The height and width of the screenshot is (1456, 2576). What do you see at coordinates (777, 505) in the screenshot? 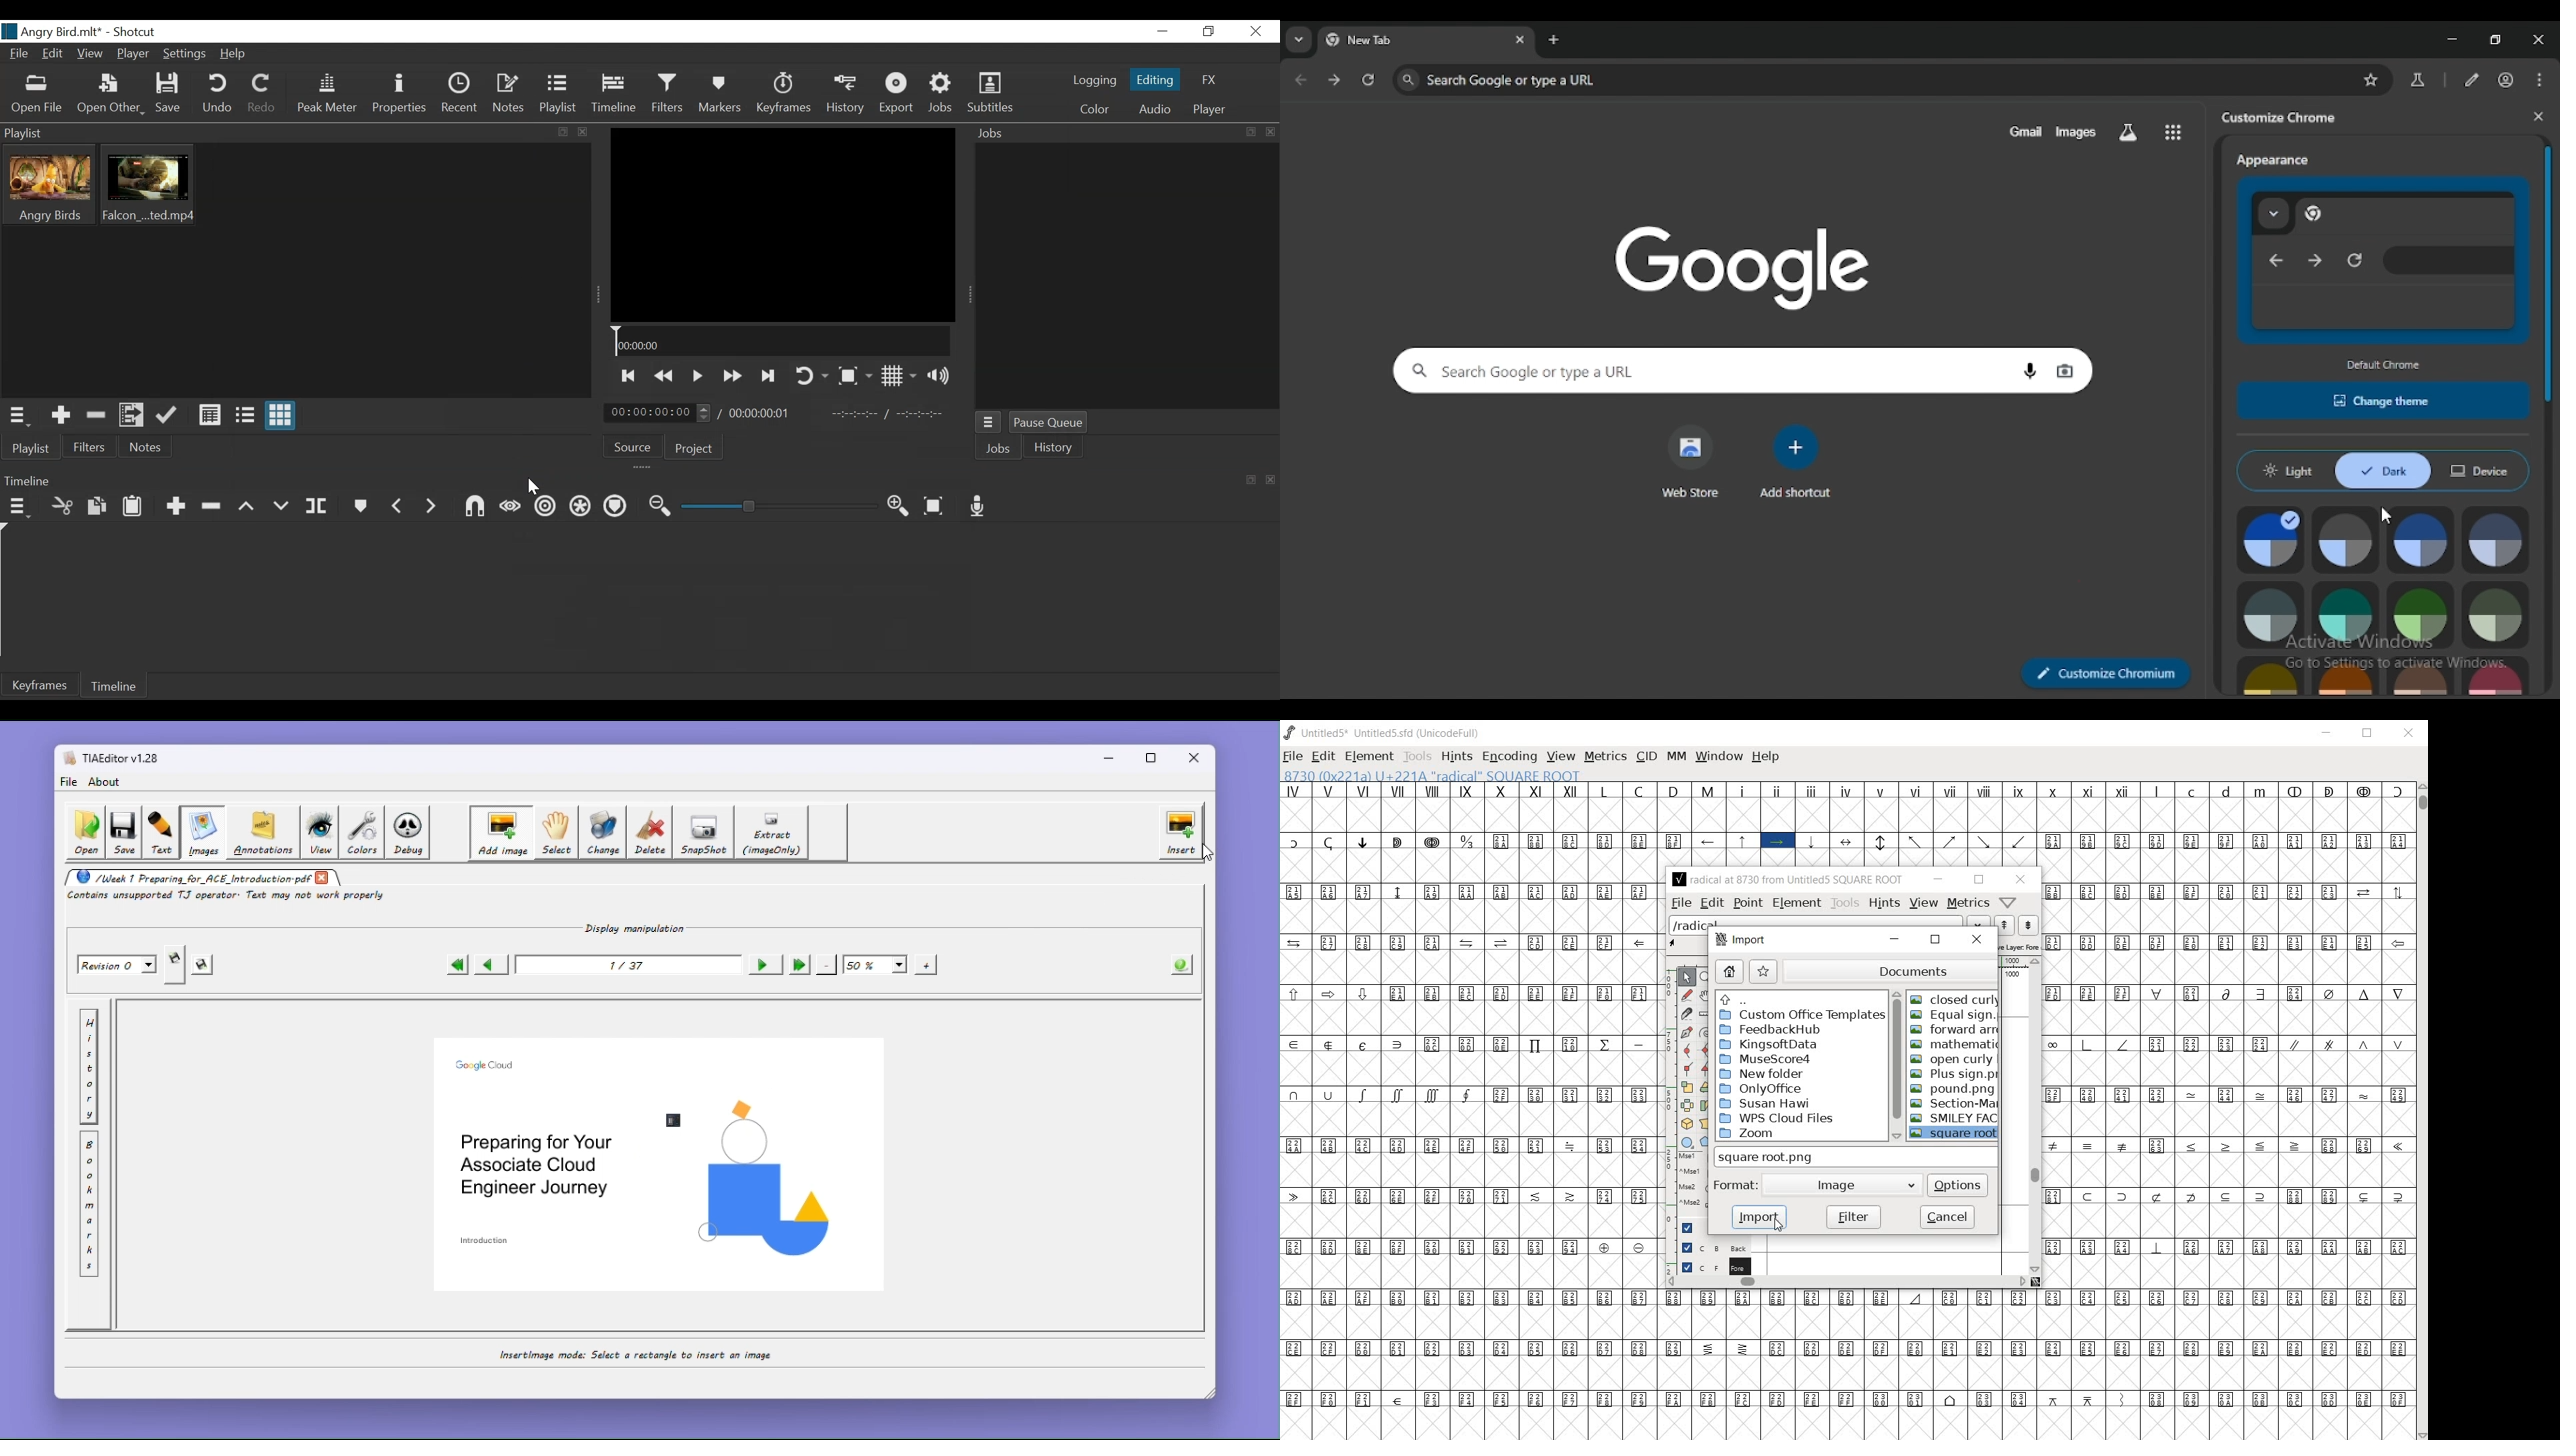
I see `Zoom Slider` at bounding box center [777, 505].